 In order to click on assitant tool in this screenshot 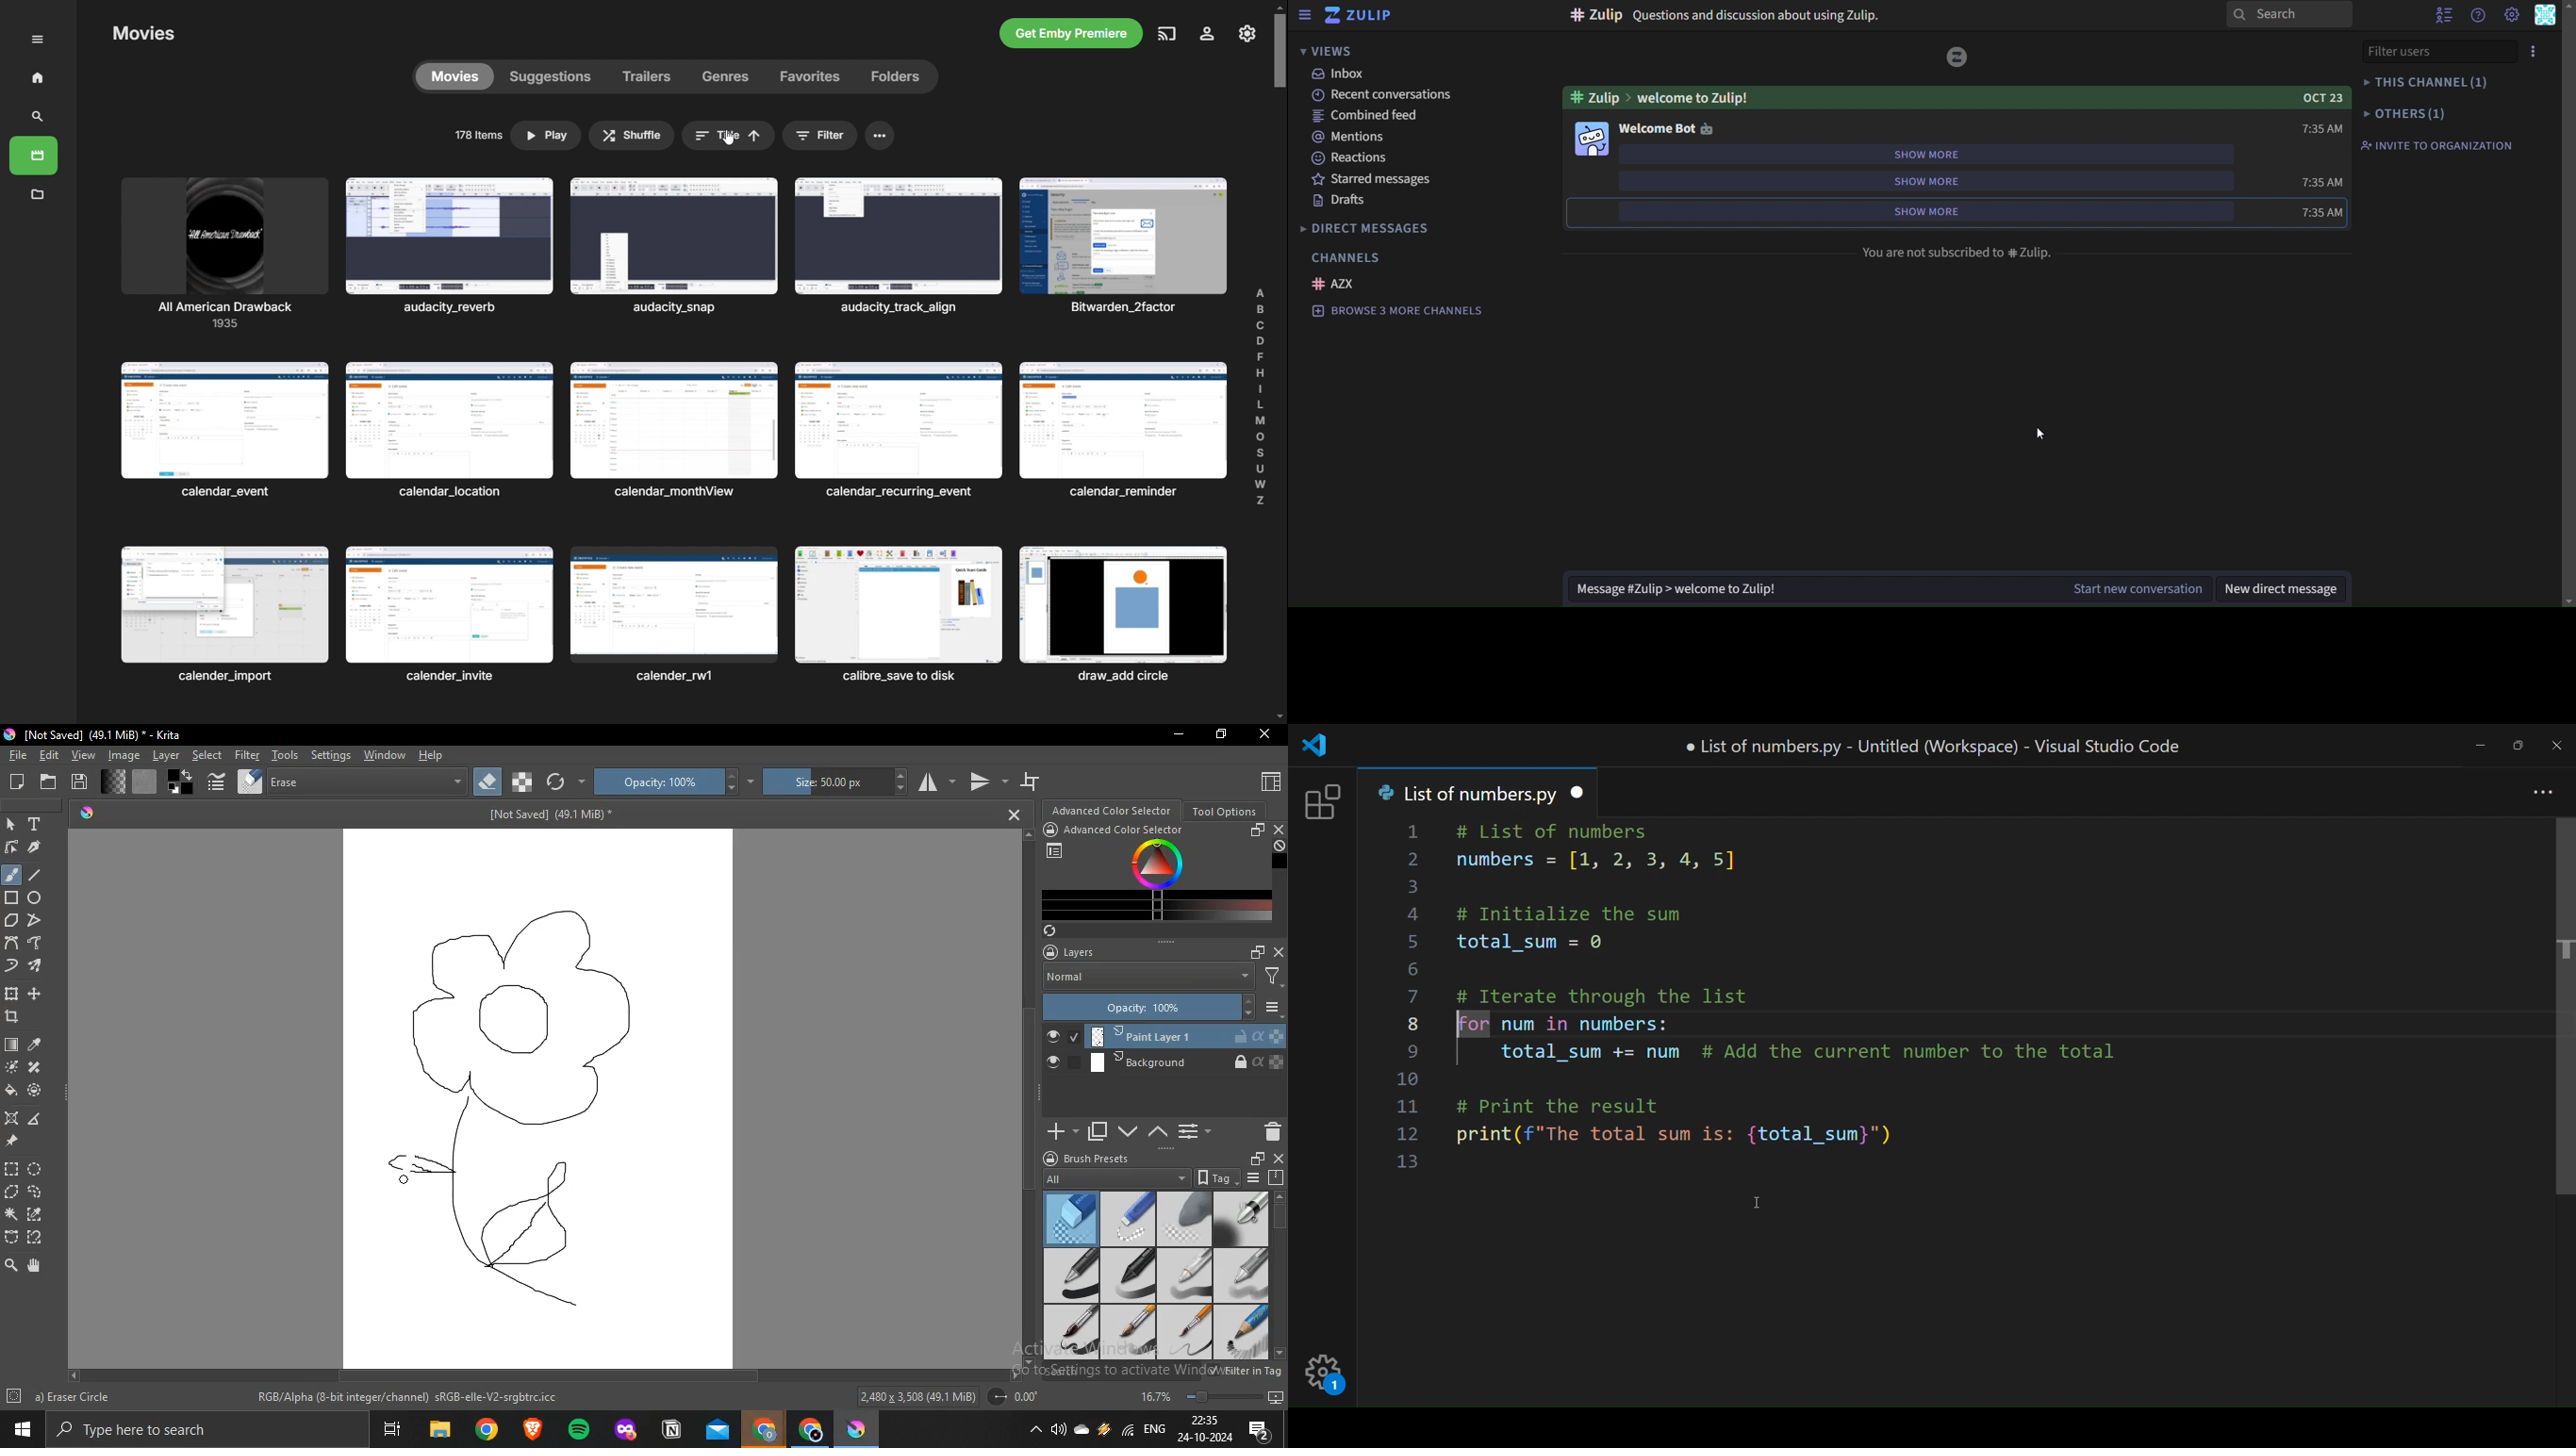, I will do `click(13, 1118)`.